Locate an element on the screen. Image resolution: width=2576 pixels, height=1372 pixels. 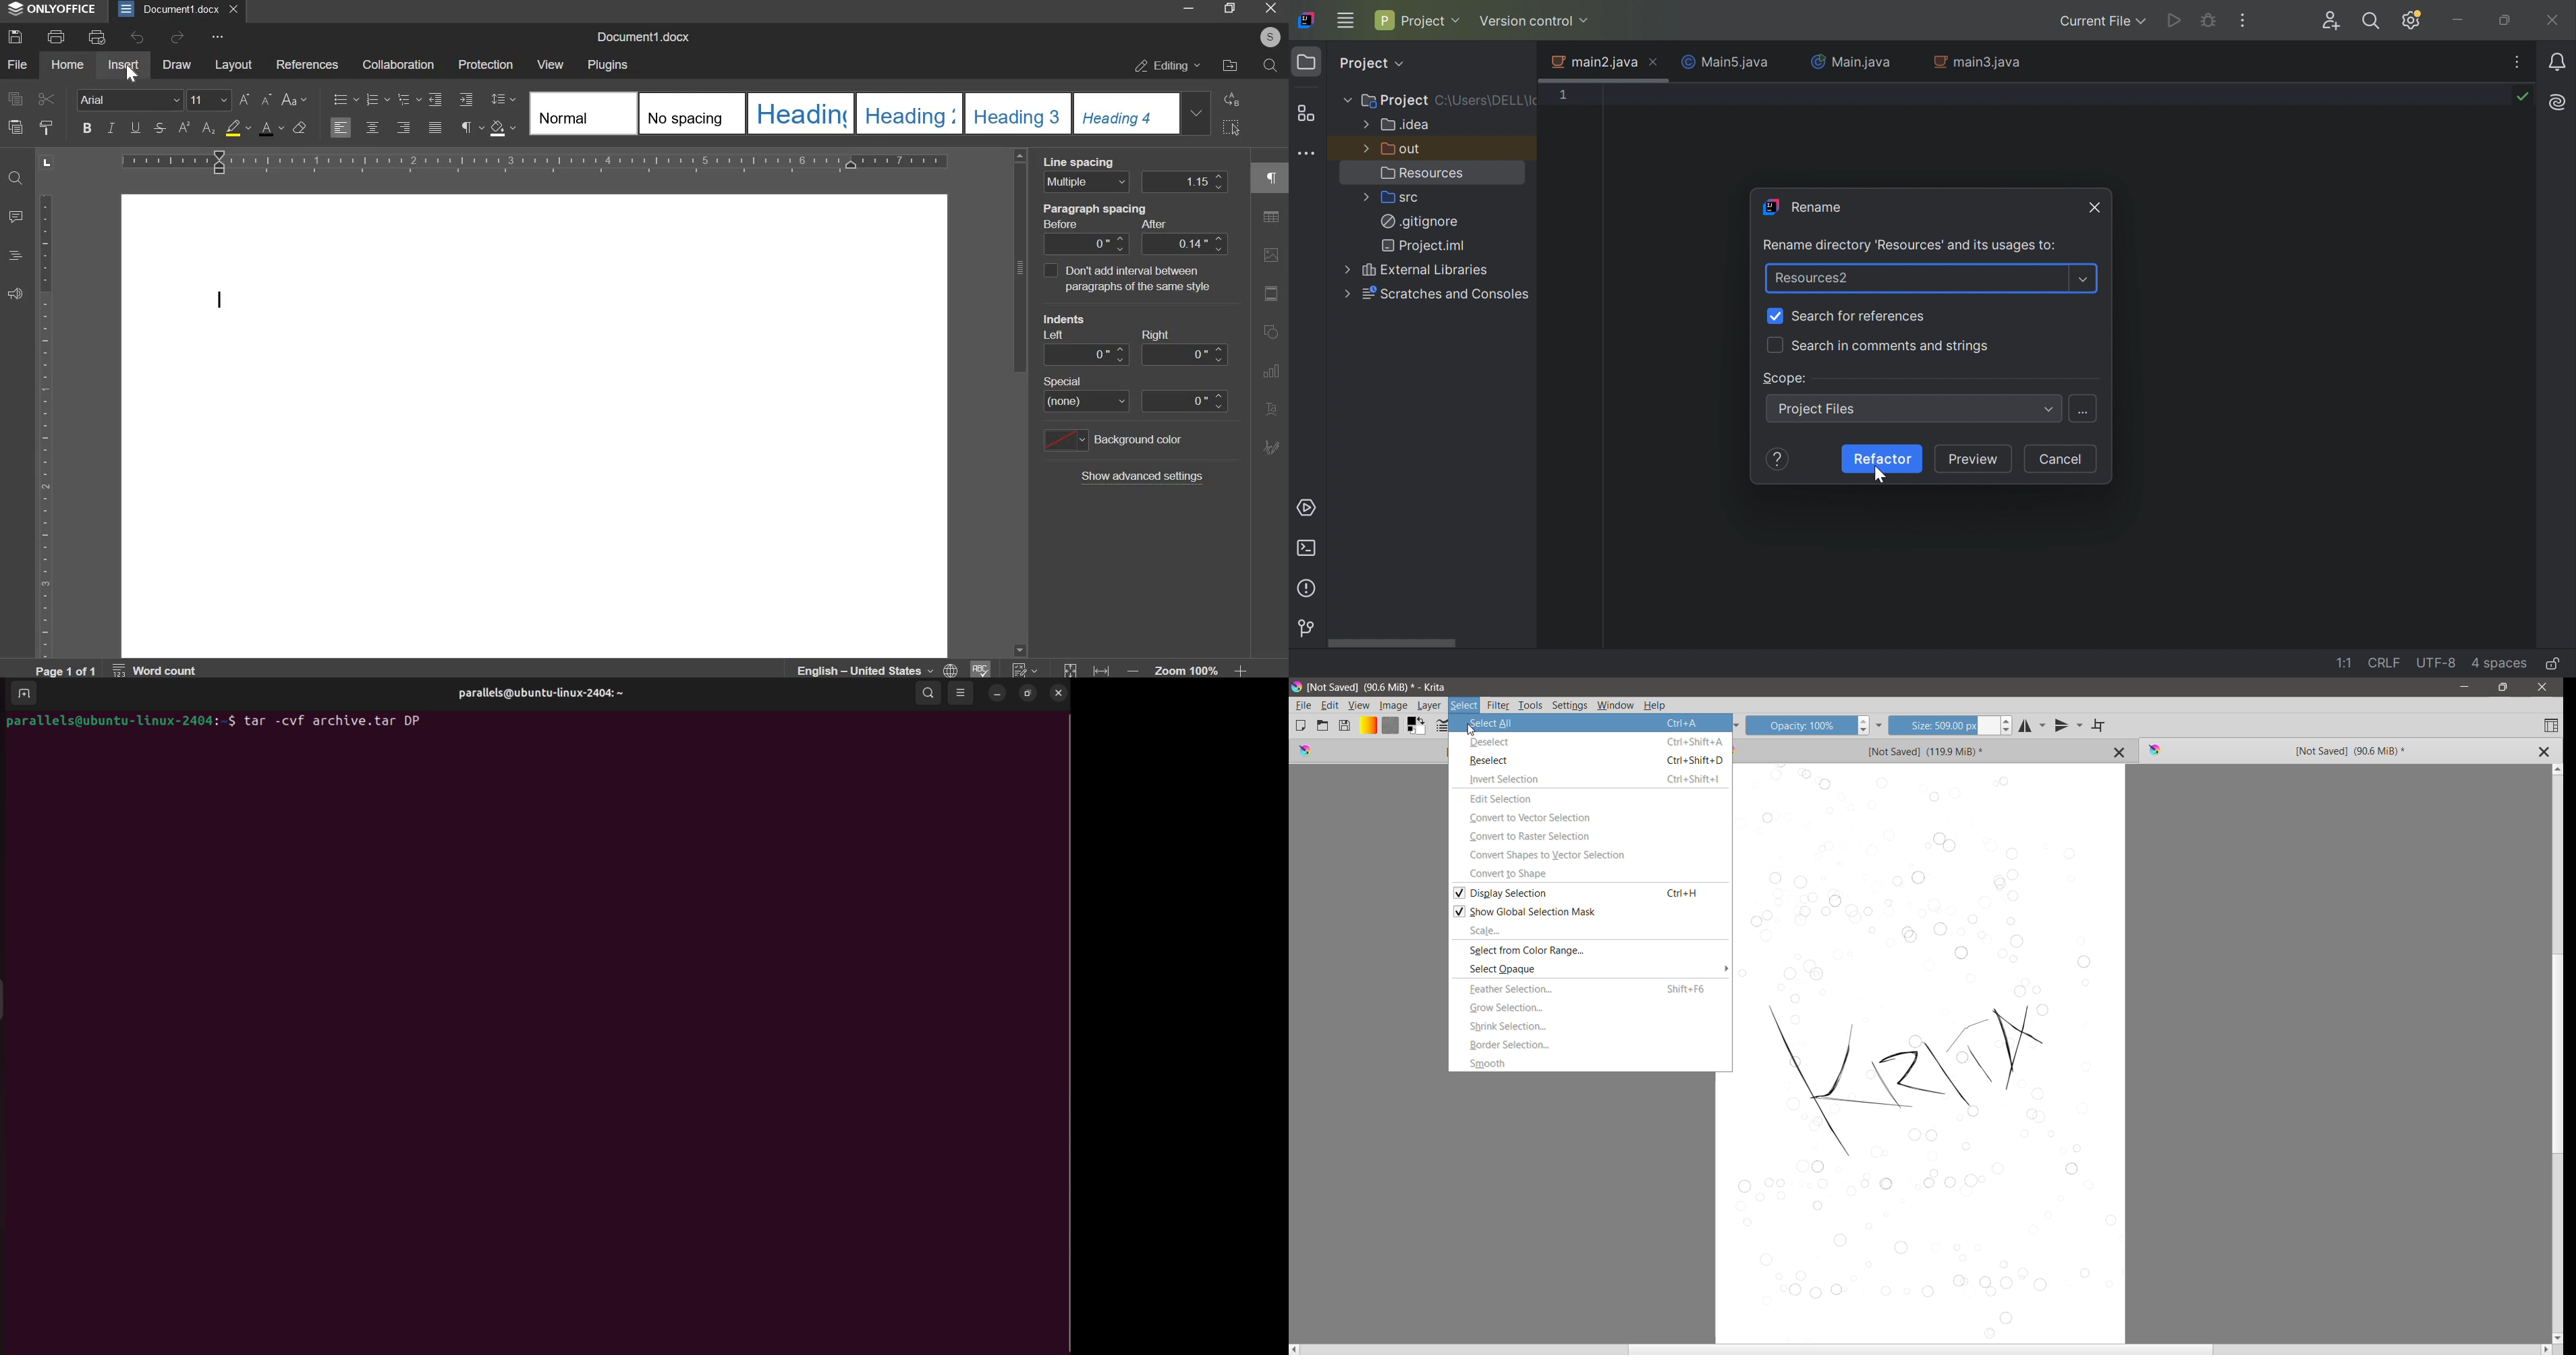
indents is located at coordinates (1067, 323).